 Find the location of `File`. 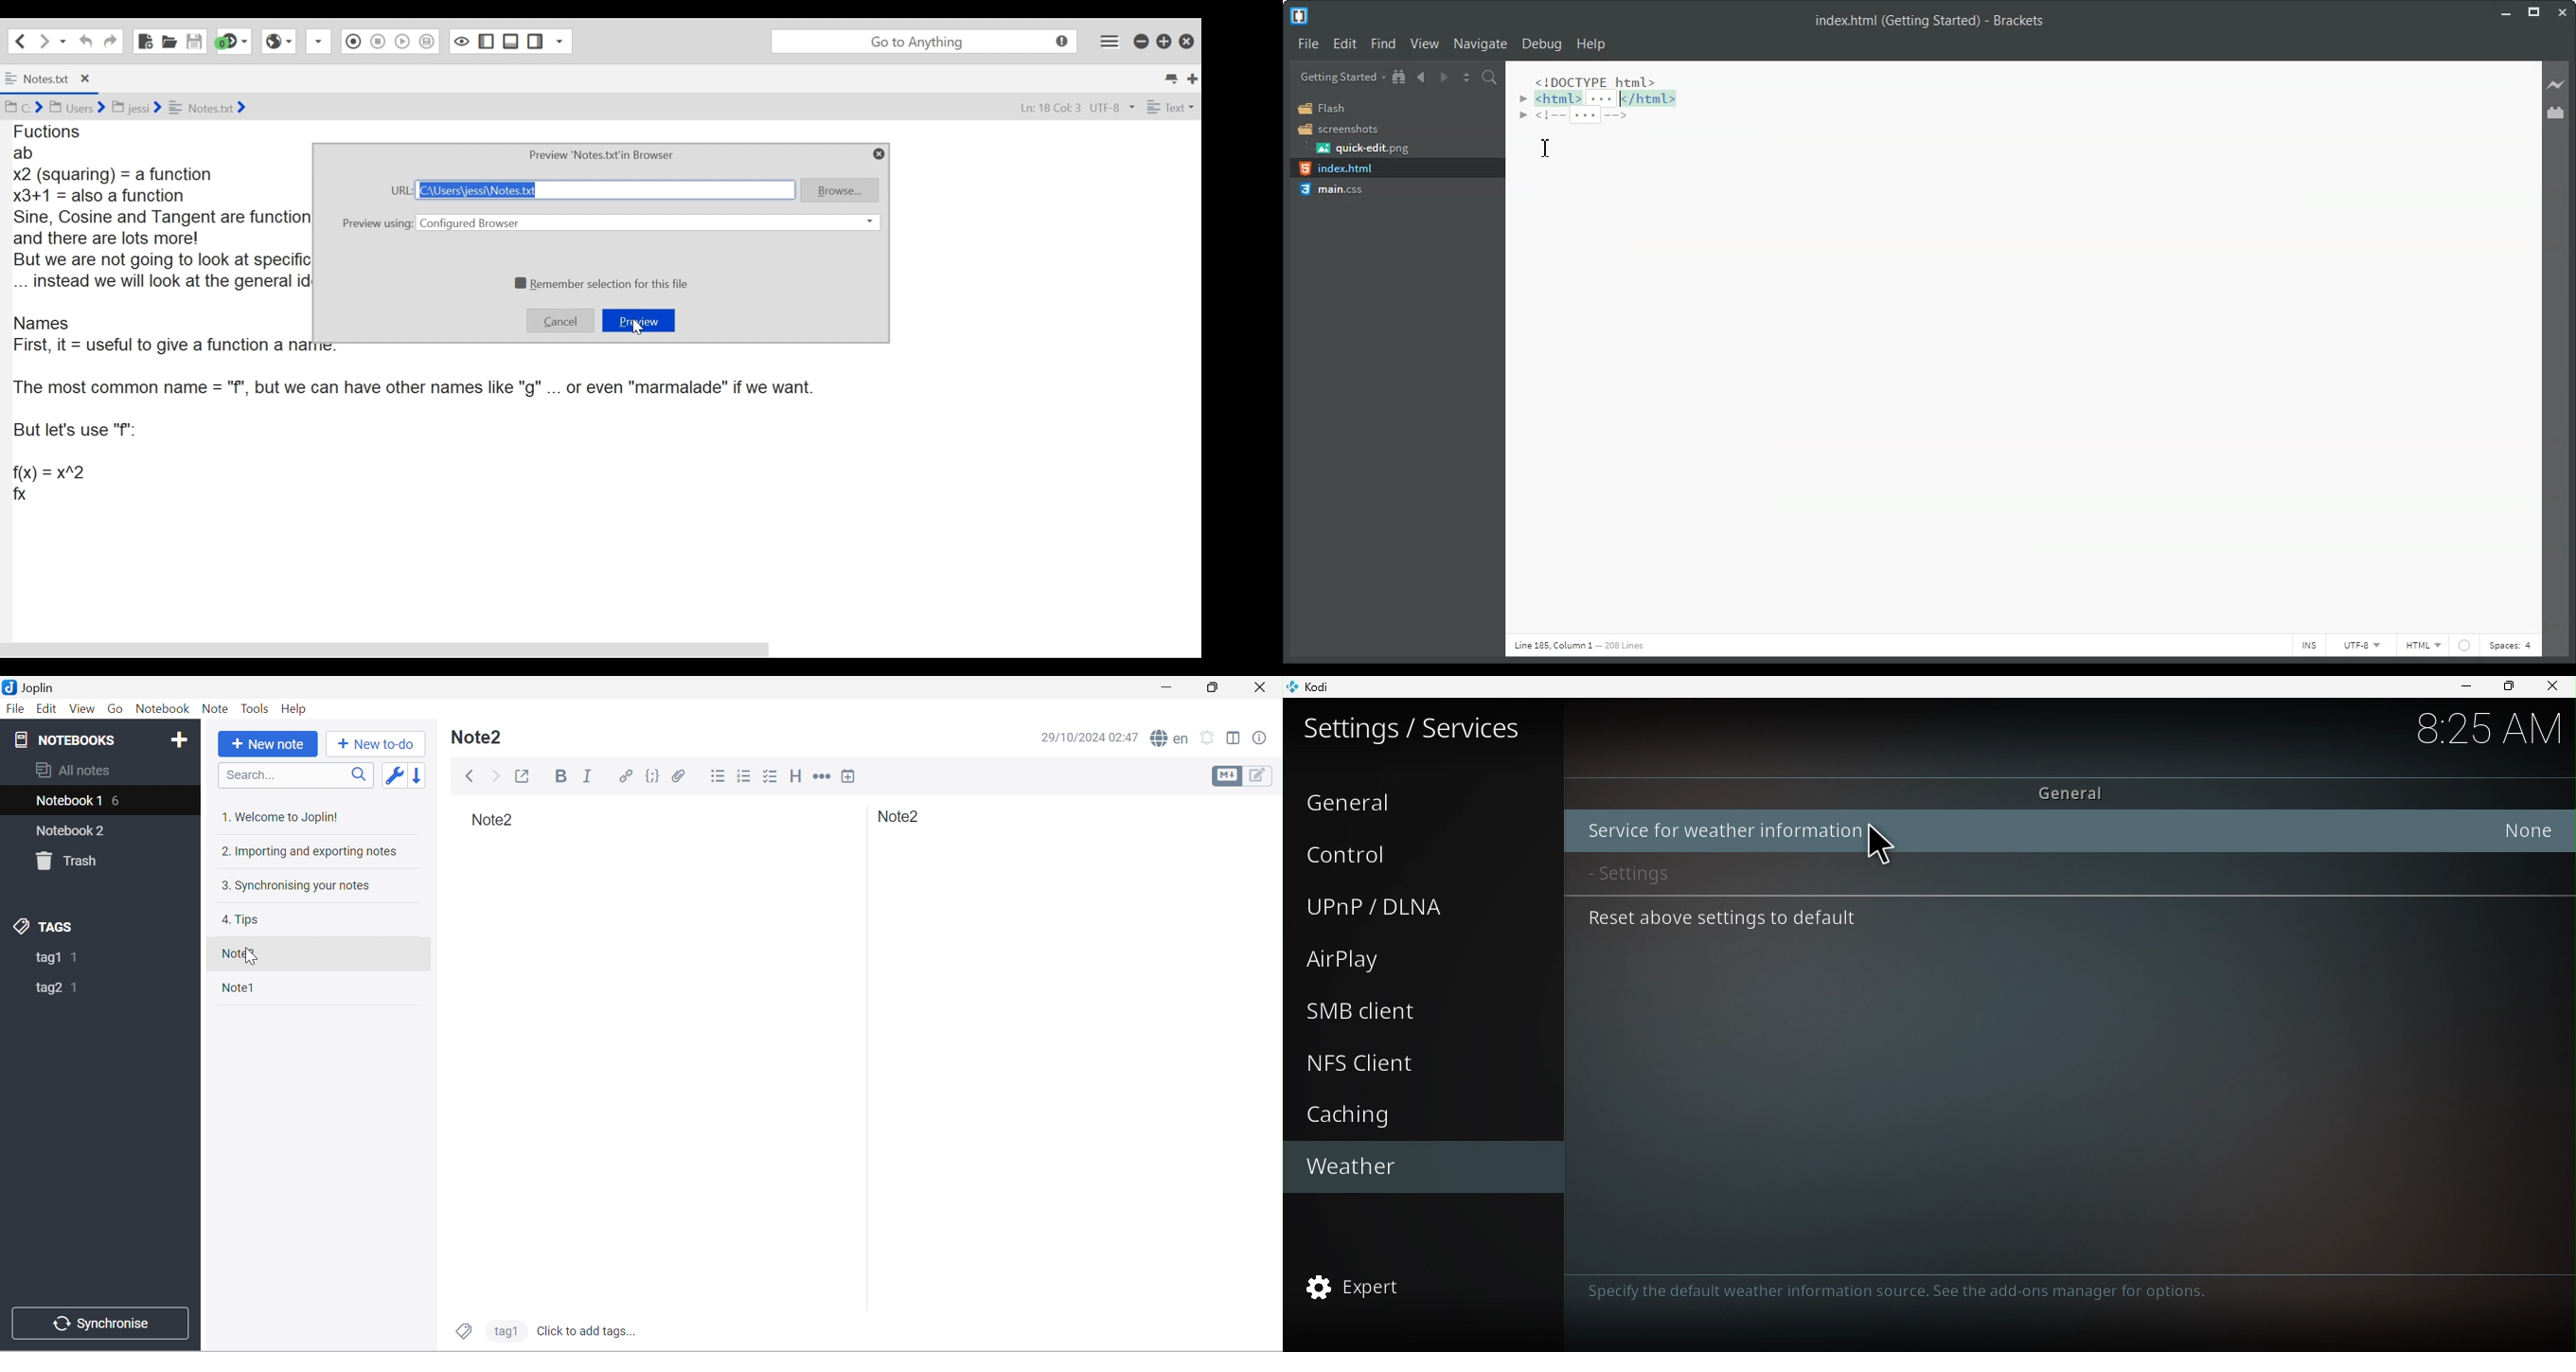

File is located at coordinates (15, 709).